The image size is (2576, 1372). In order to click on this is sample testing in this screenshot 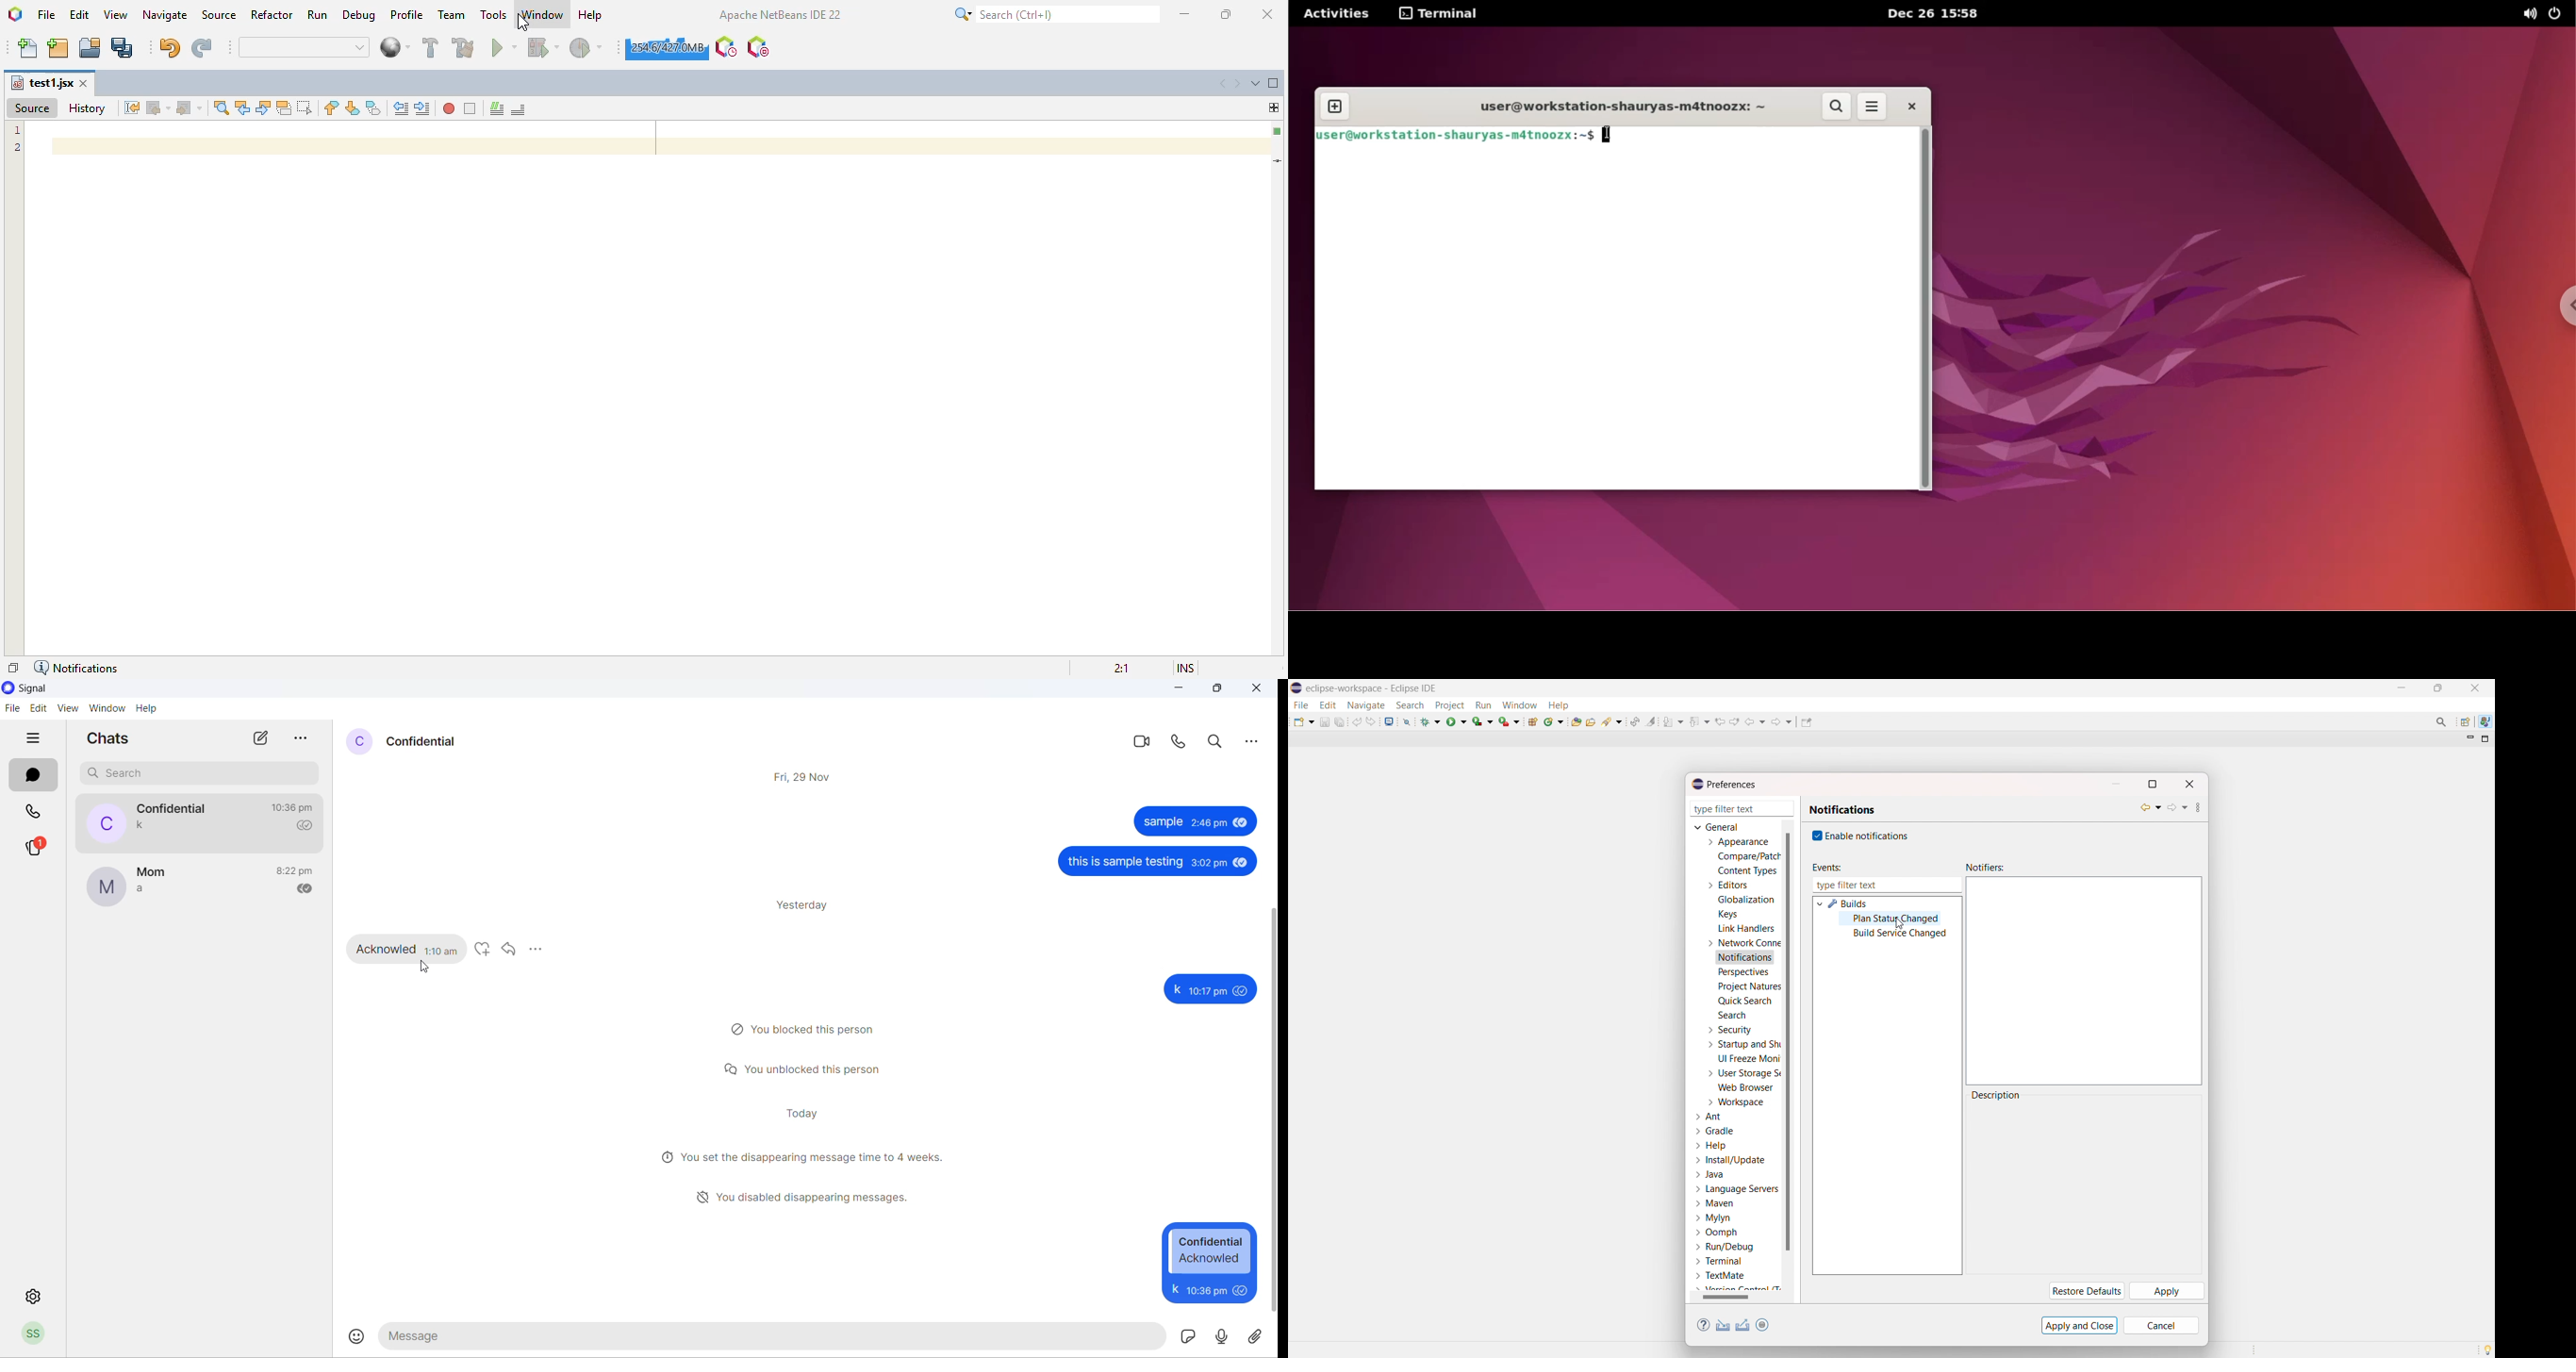, I will do `click(1126, 863)`.